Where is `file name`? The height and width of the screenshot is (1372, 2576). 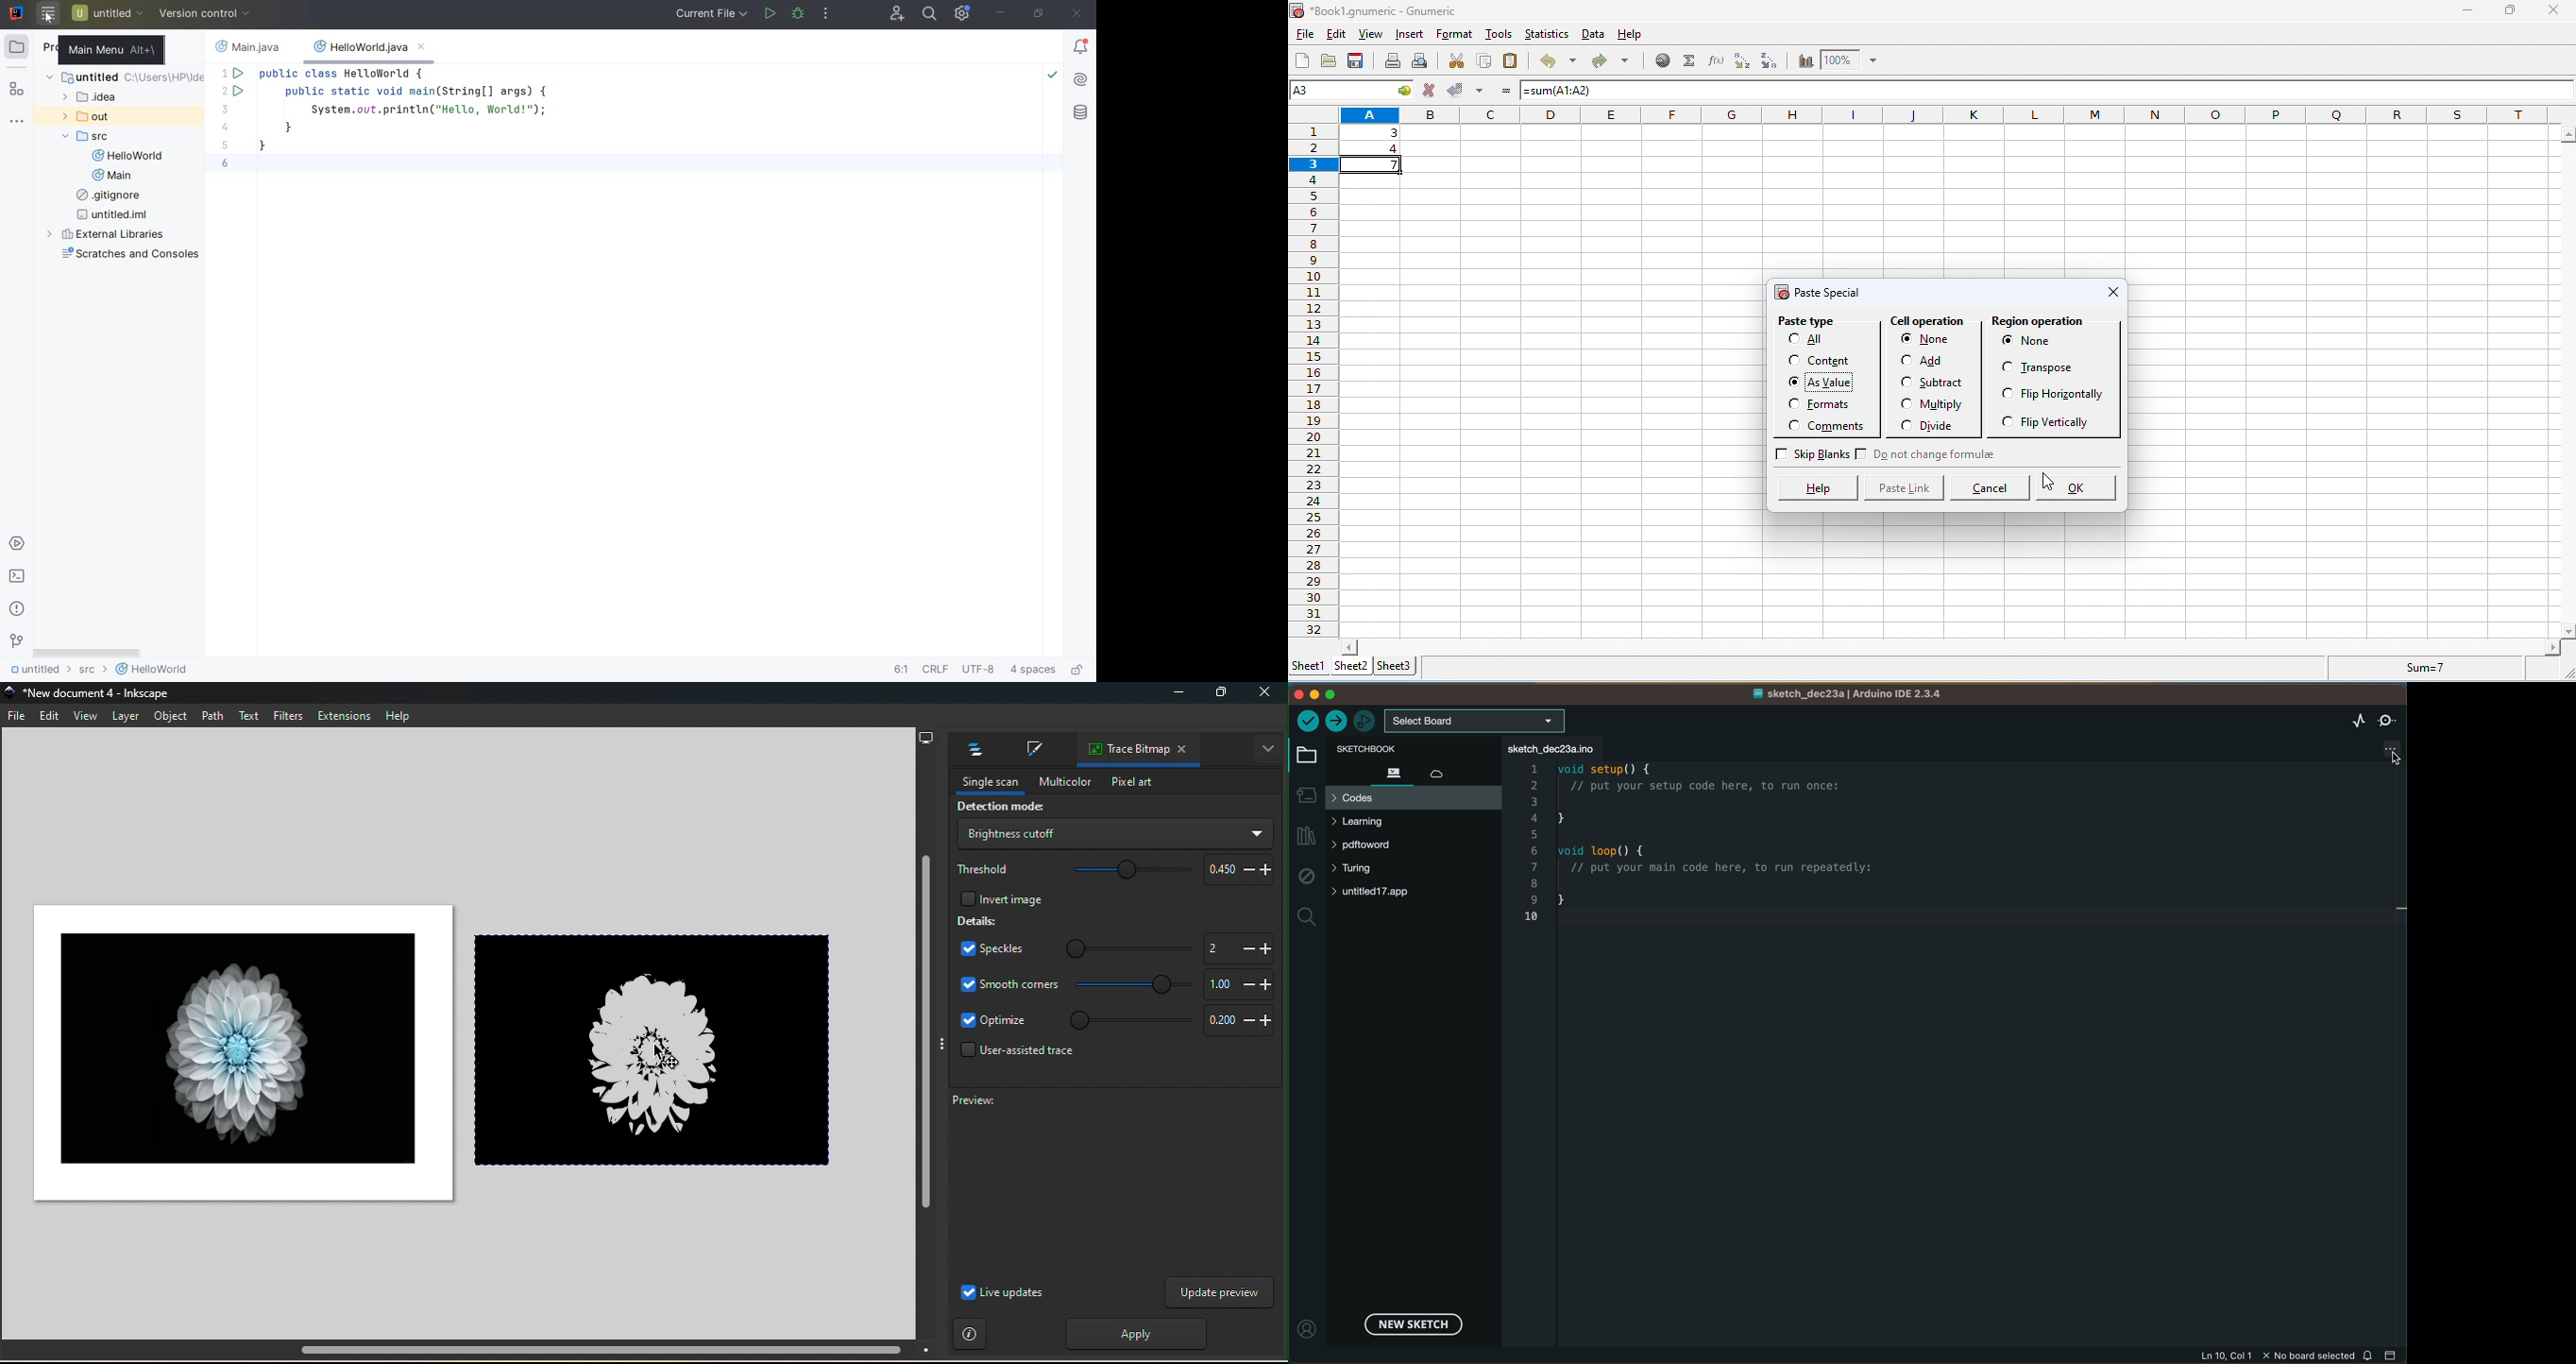 file name is located at coordinates (1848, 694).